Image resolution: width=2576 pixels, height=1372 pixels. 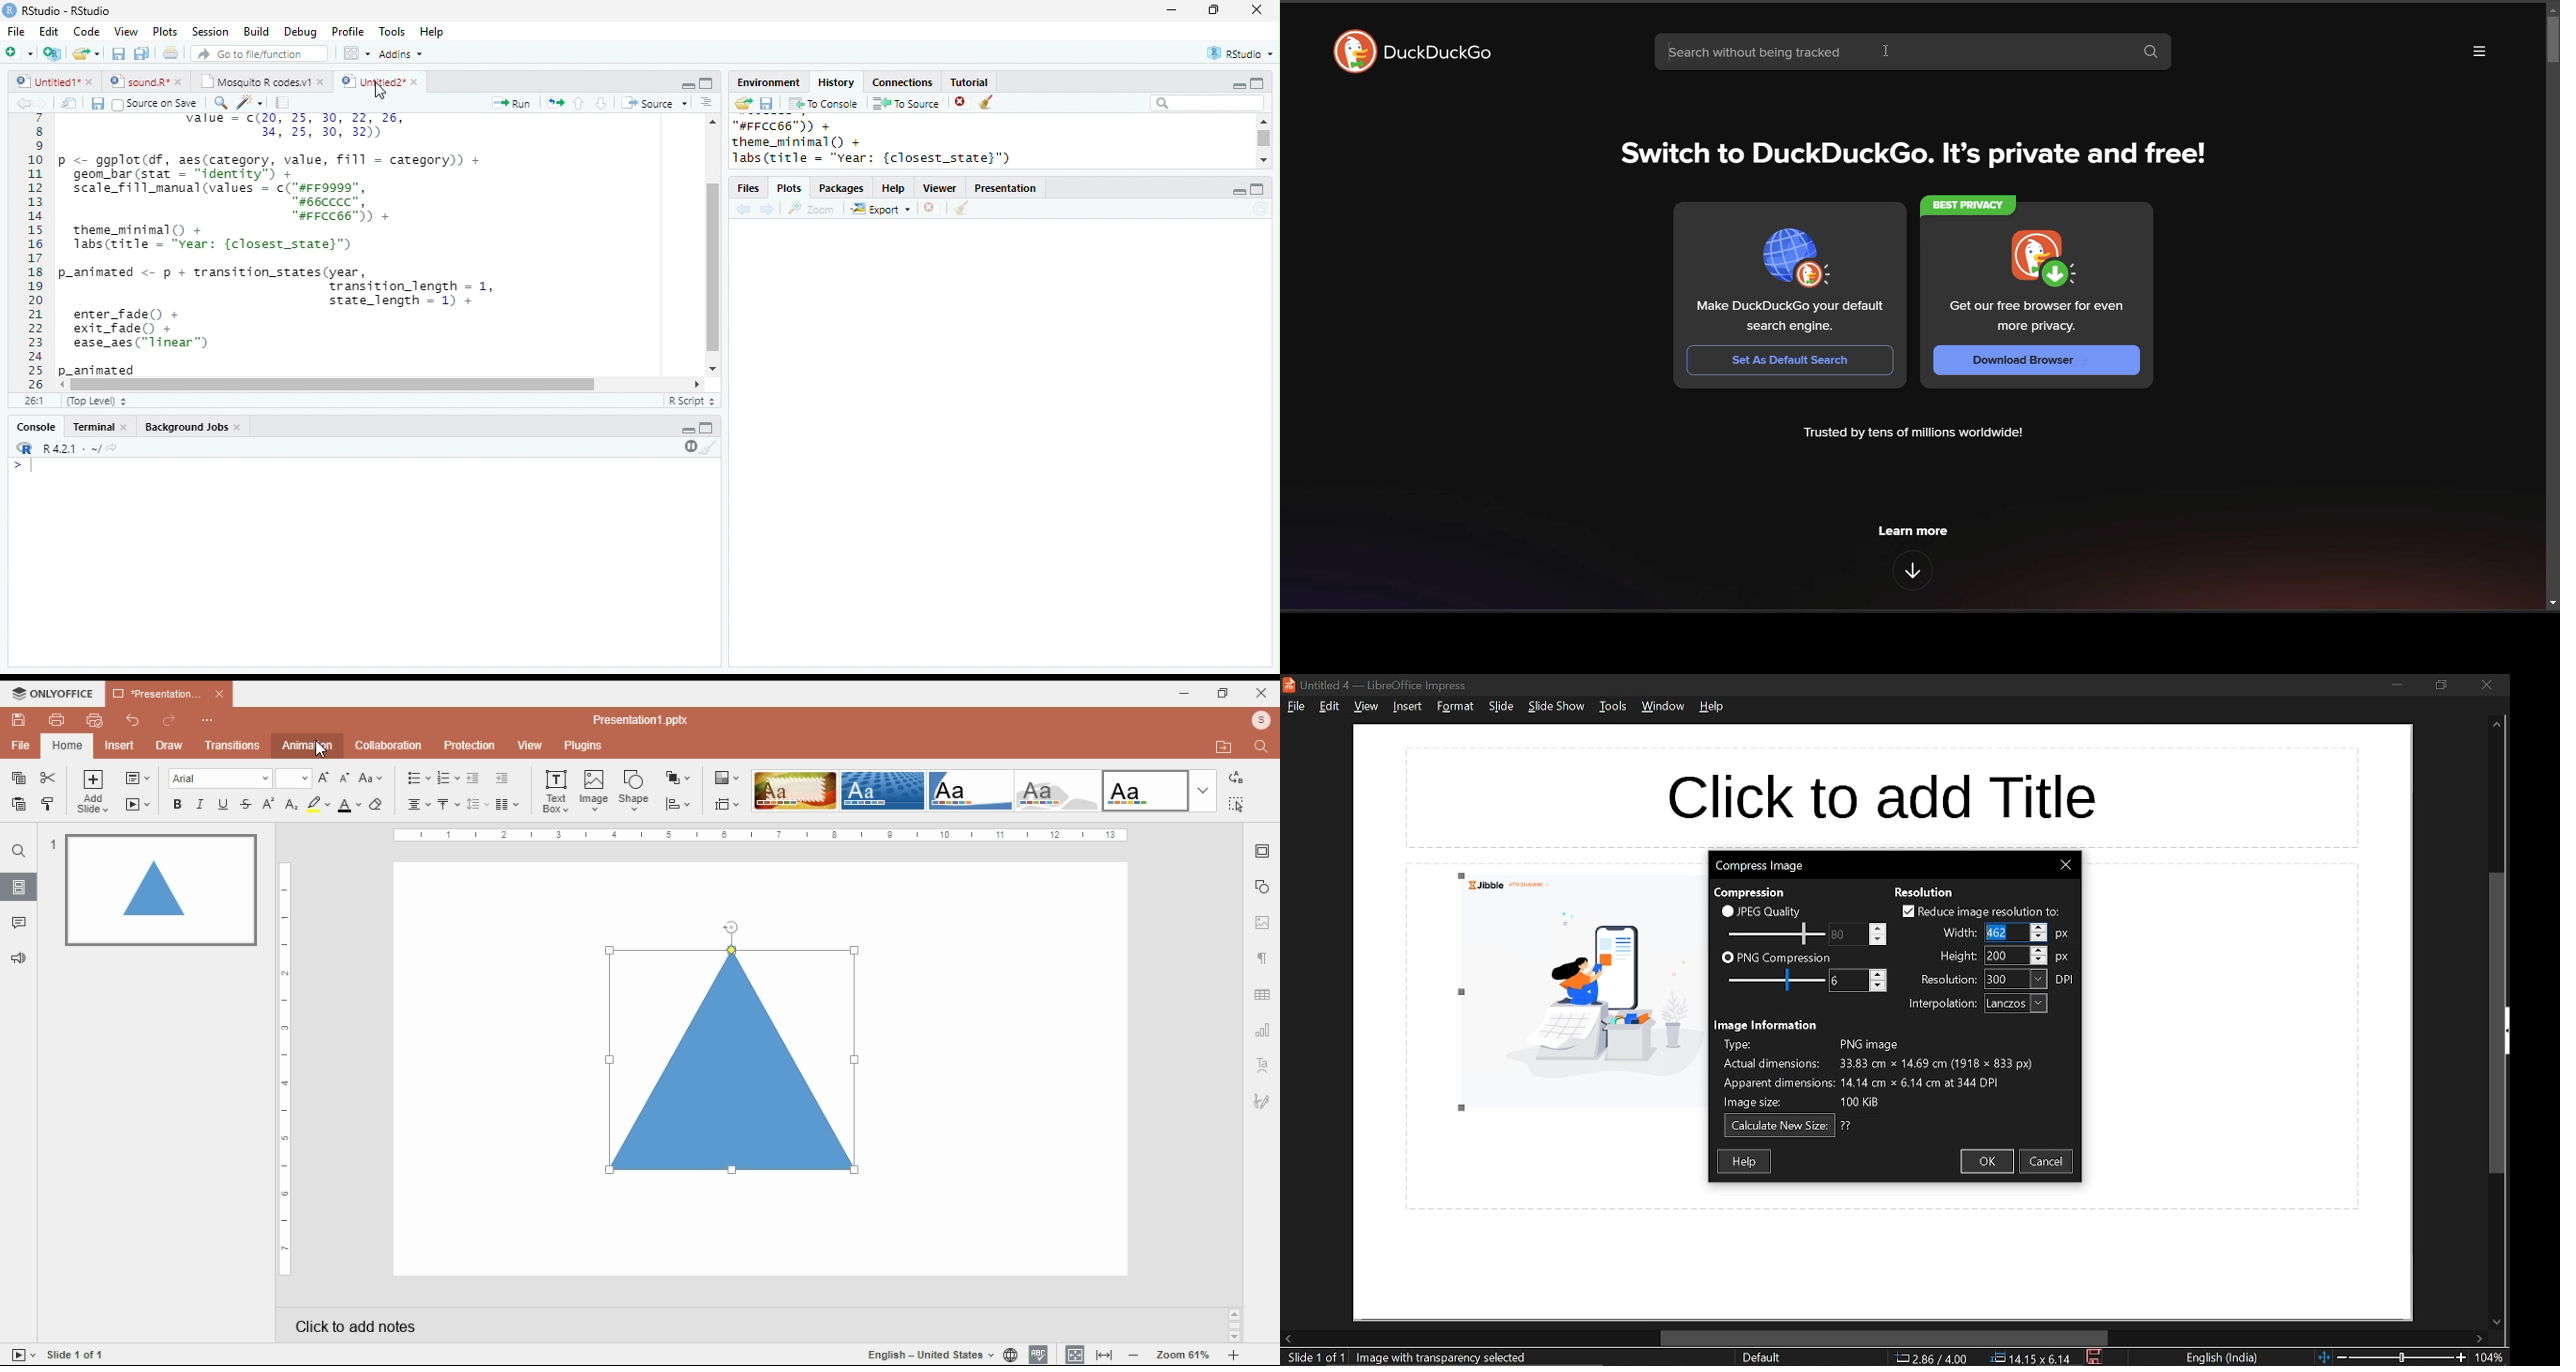 What do you see at coordinates (688, 431) in the screenshot?
I see `minimize` at bounding box center [688, 431].